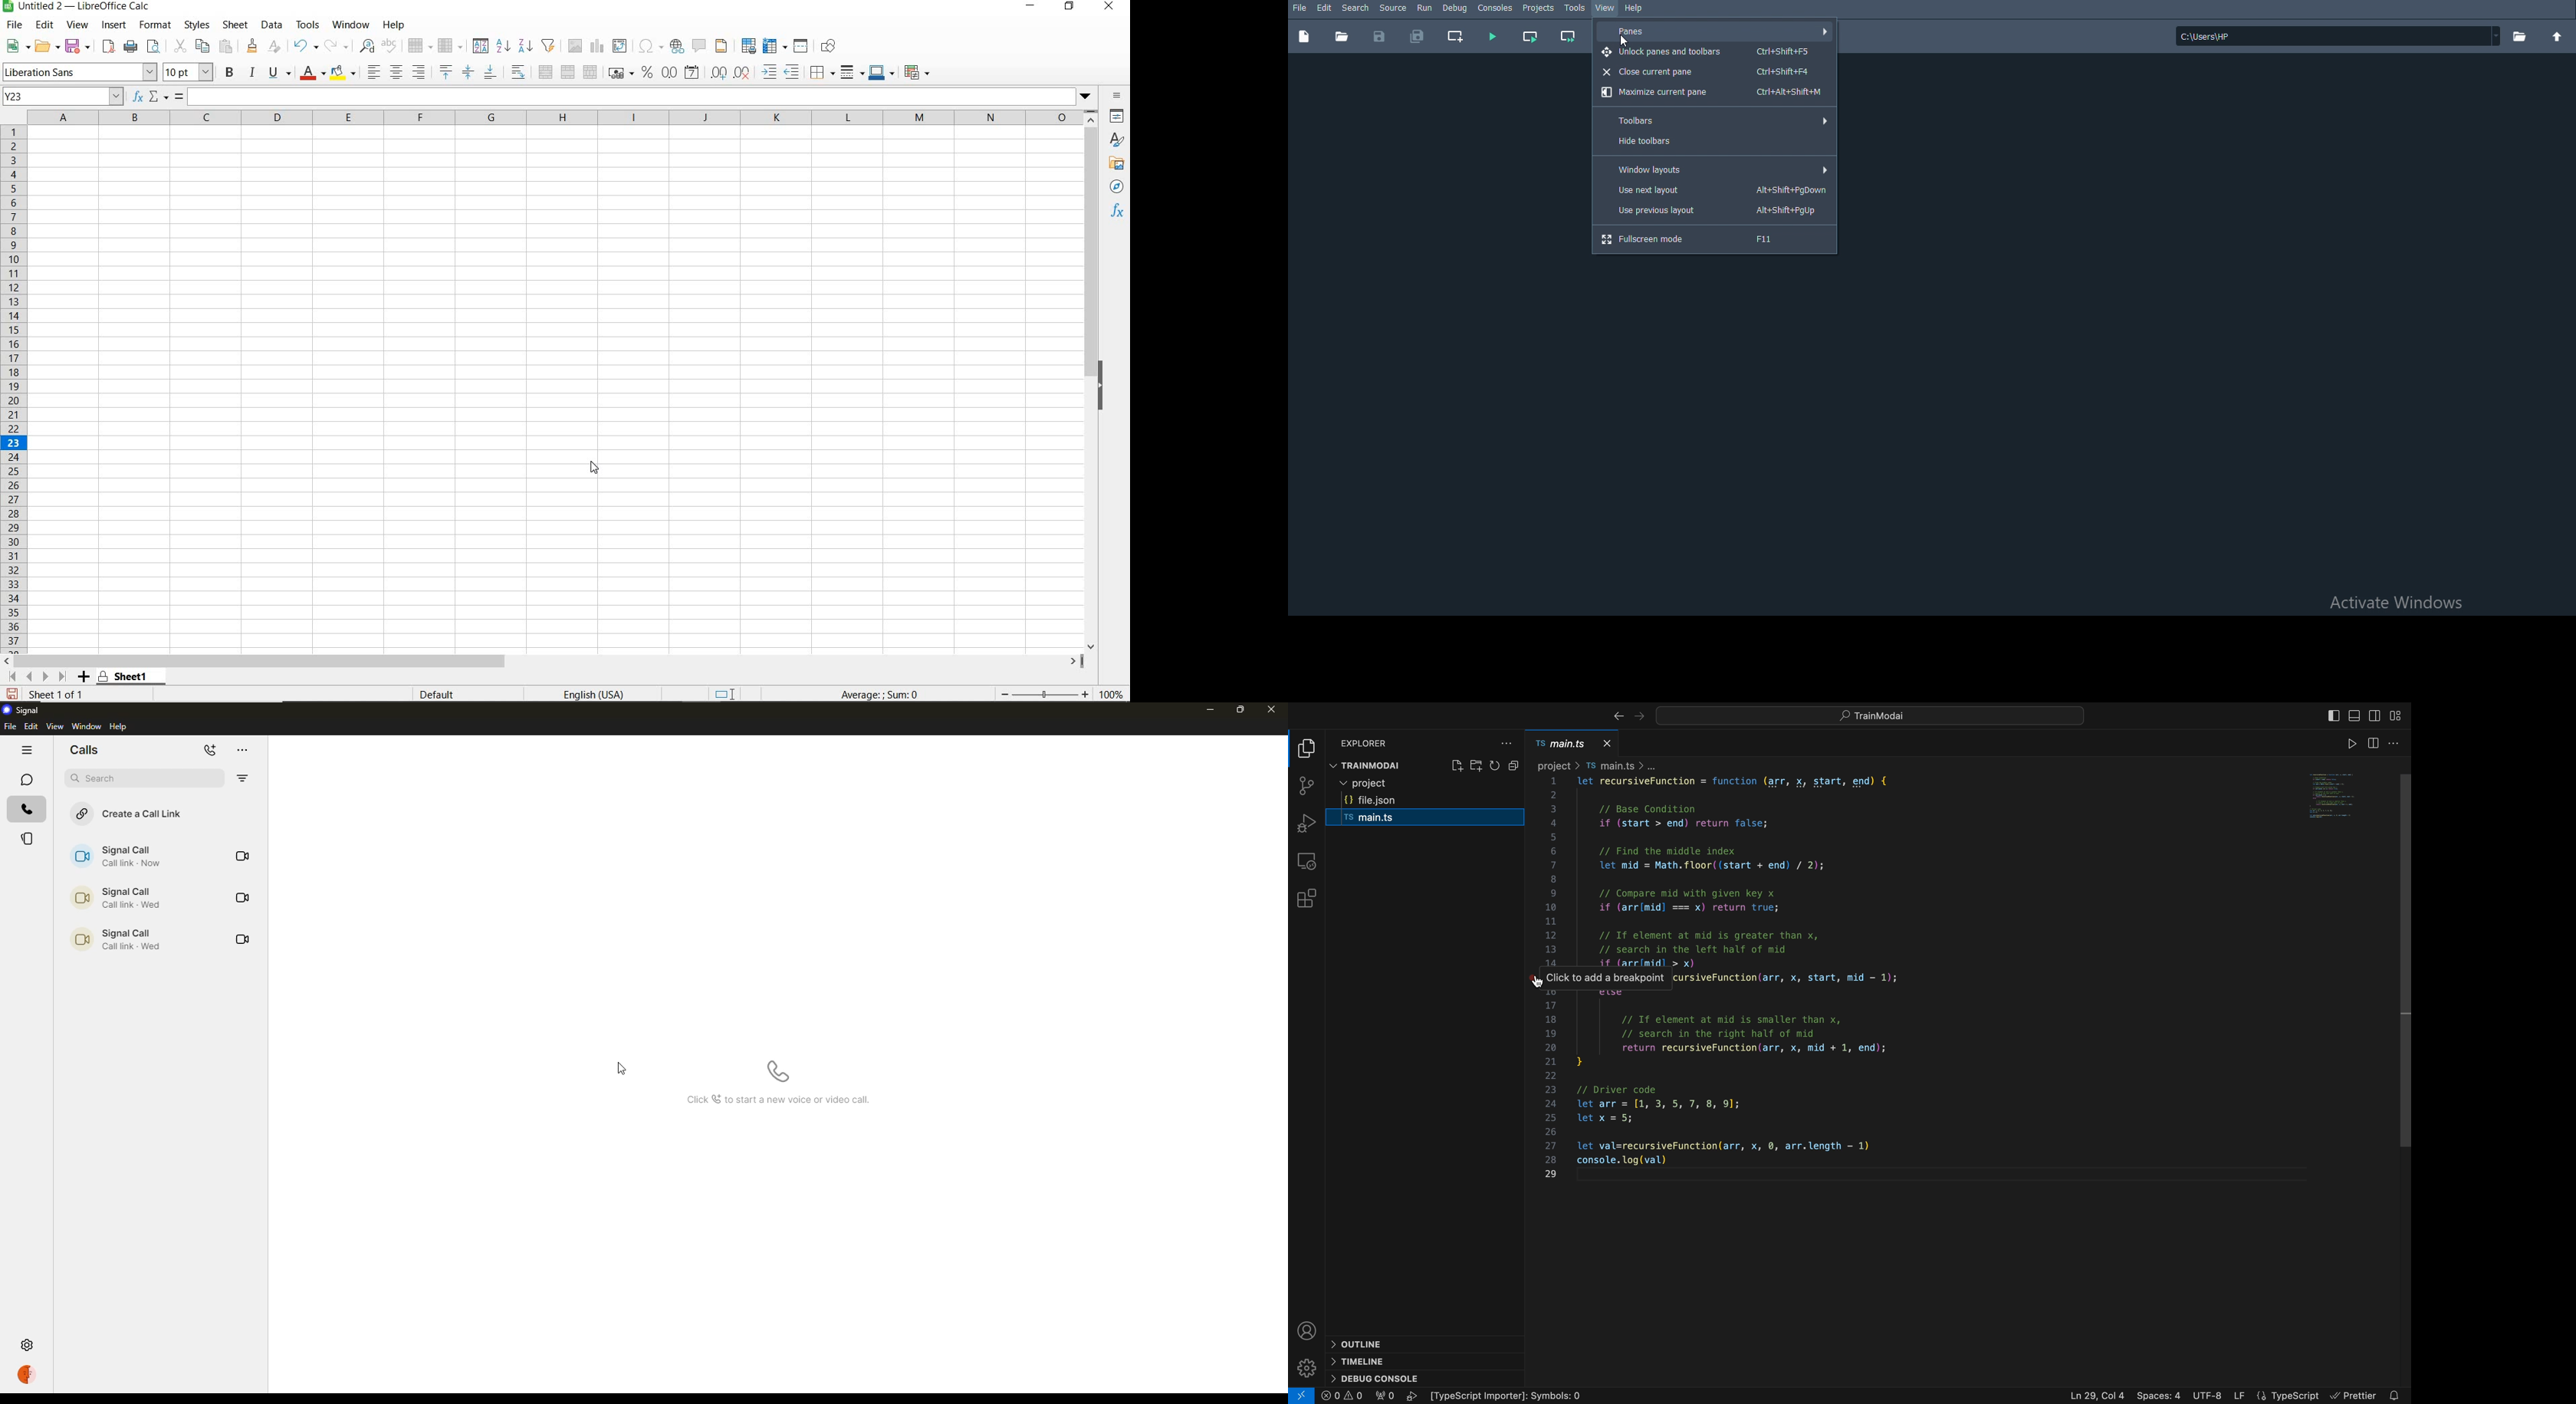 This screenshot has width=2576, height=1428. I want to click on Extensions, so click(1308, 899).